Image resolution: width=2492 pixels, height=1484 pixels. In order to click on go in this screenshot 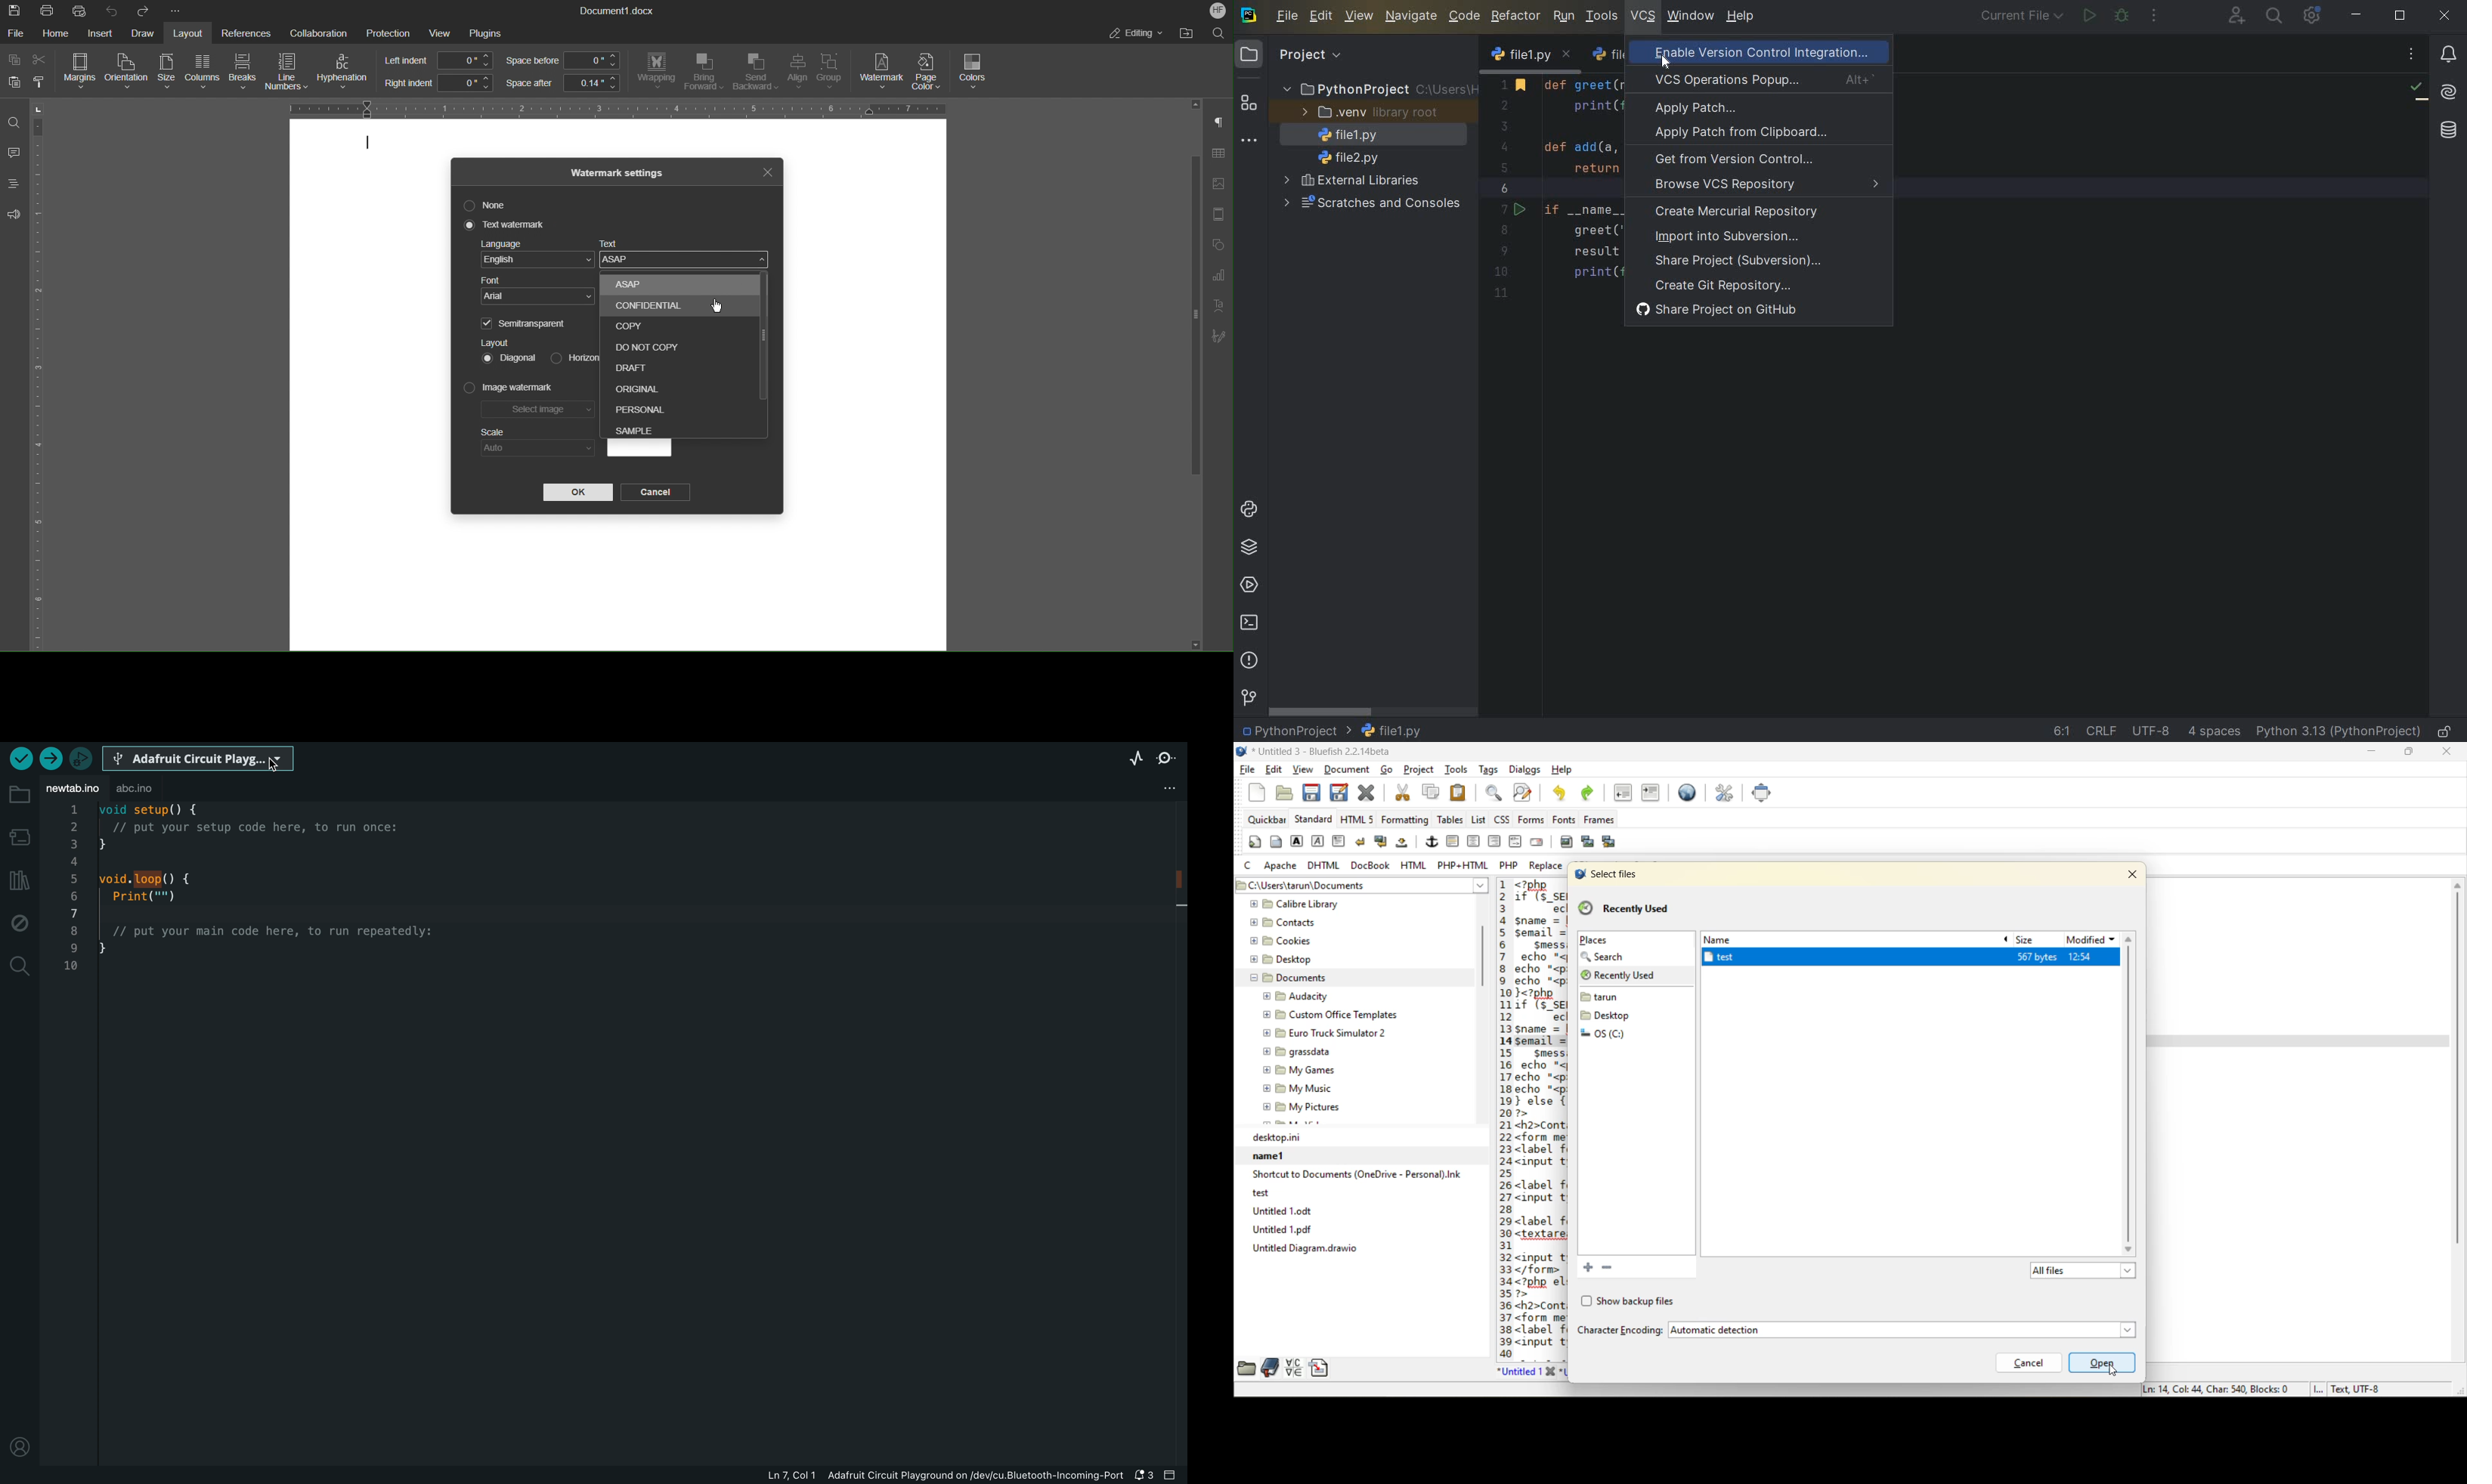, I will do `click(1388, 770)`.